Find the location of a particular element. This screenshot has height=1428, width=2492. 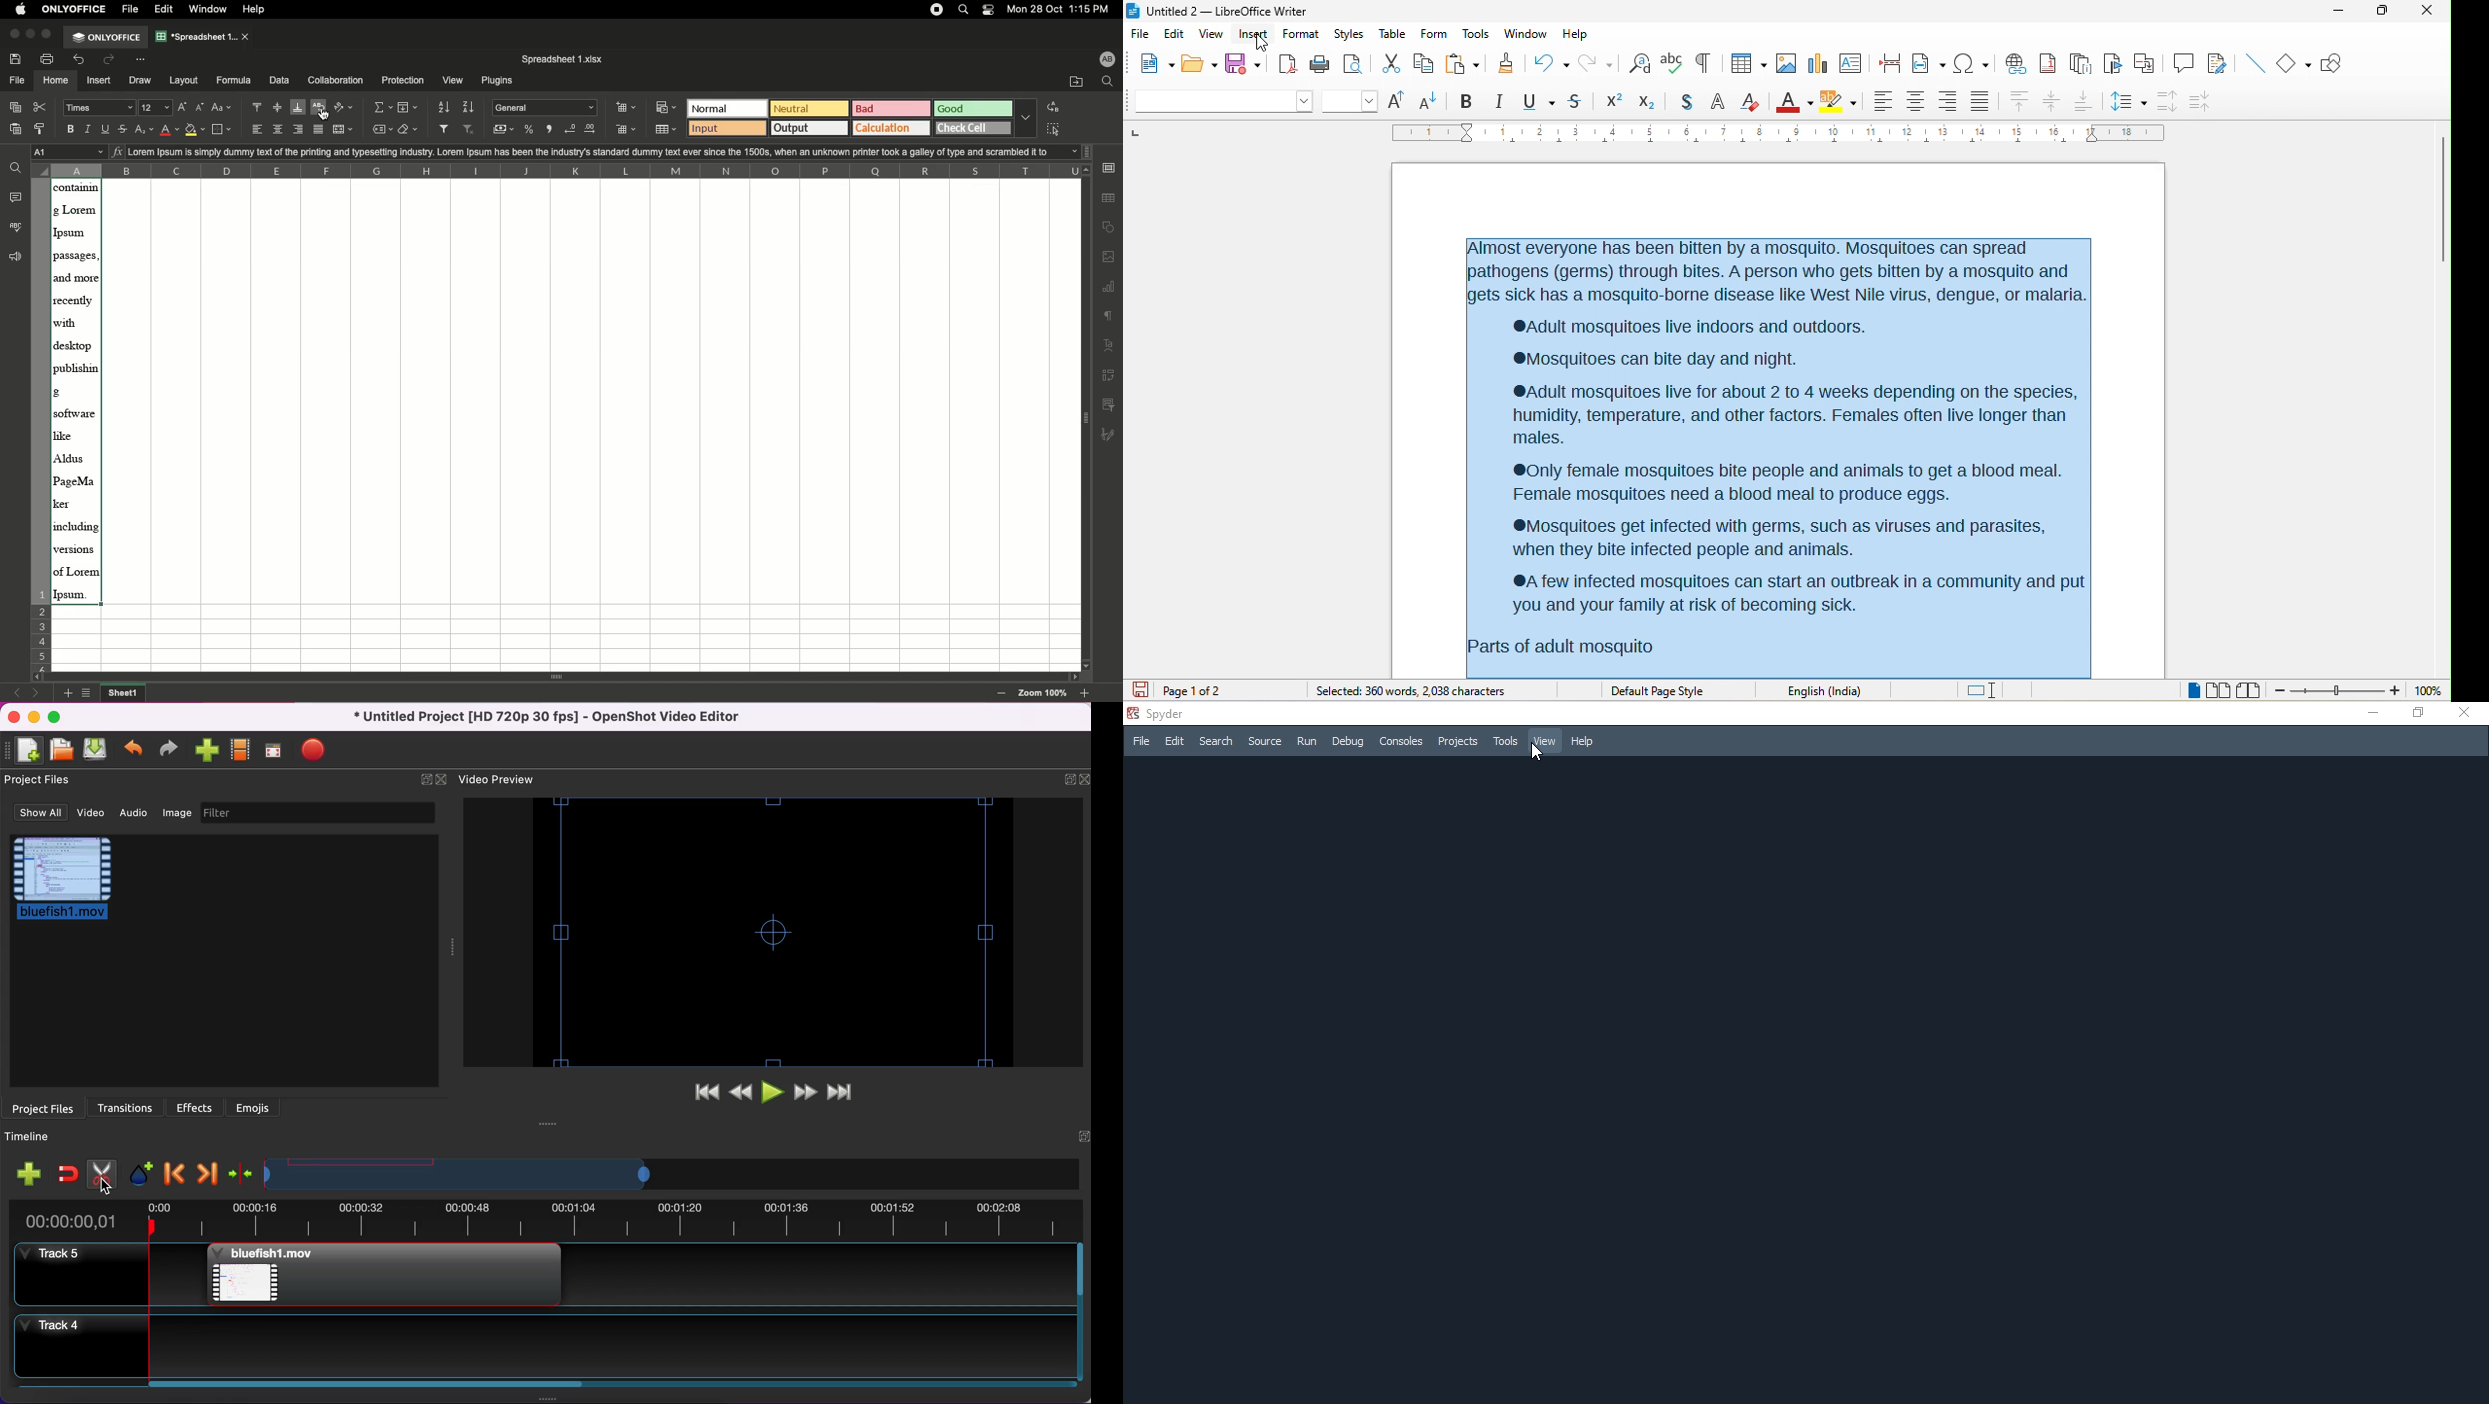

View is located at coordinates (1542, 741).